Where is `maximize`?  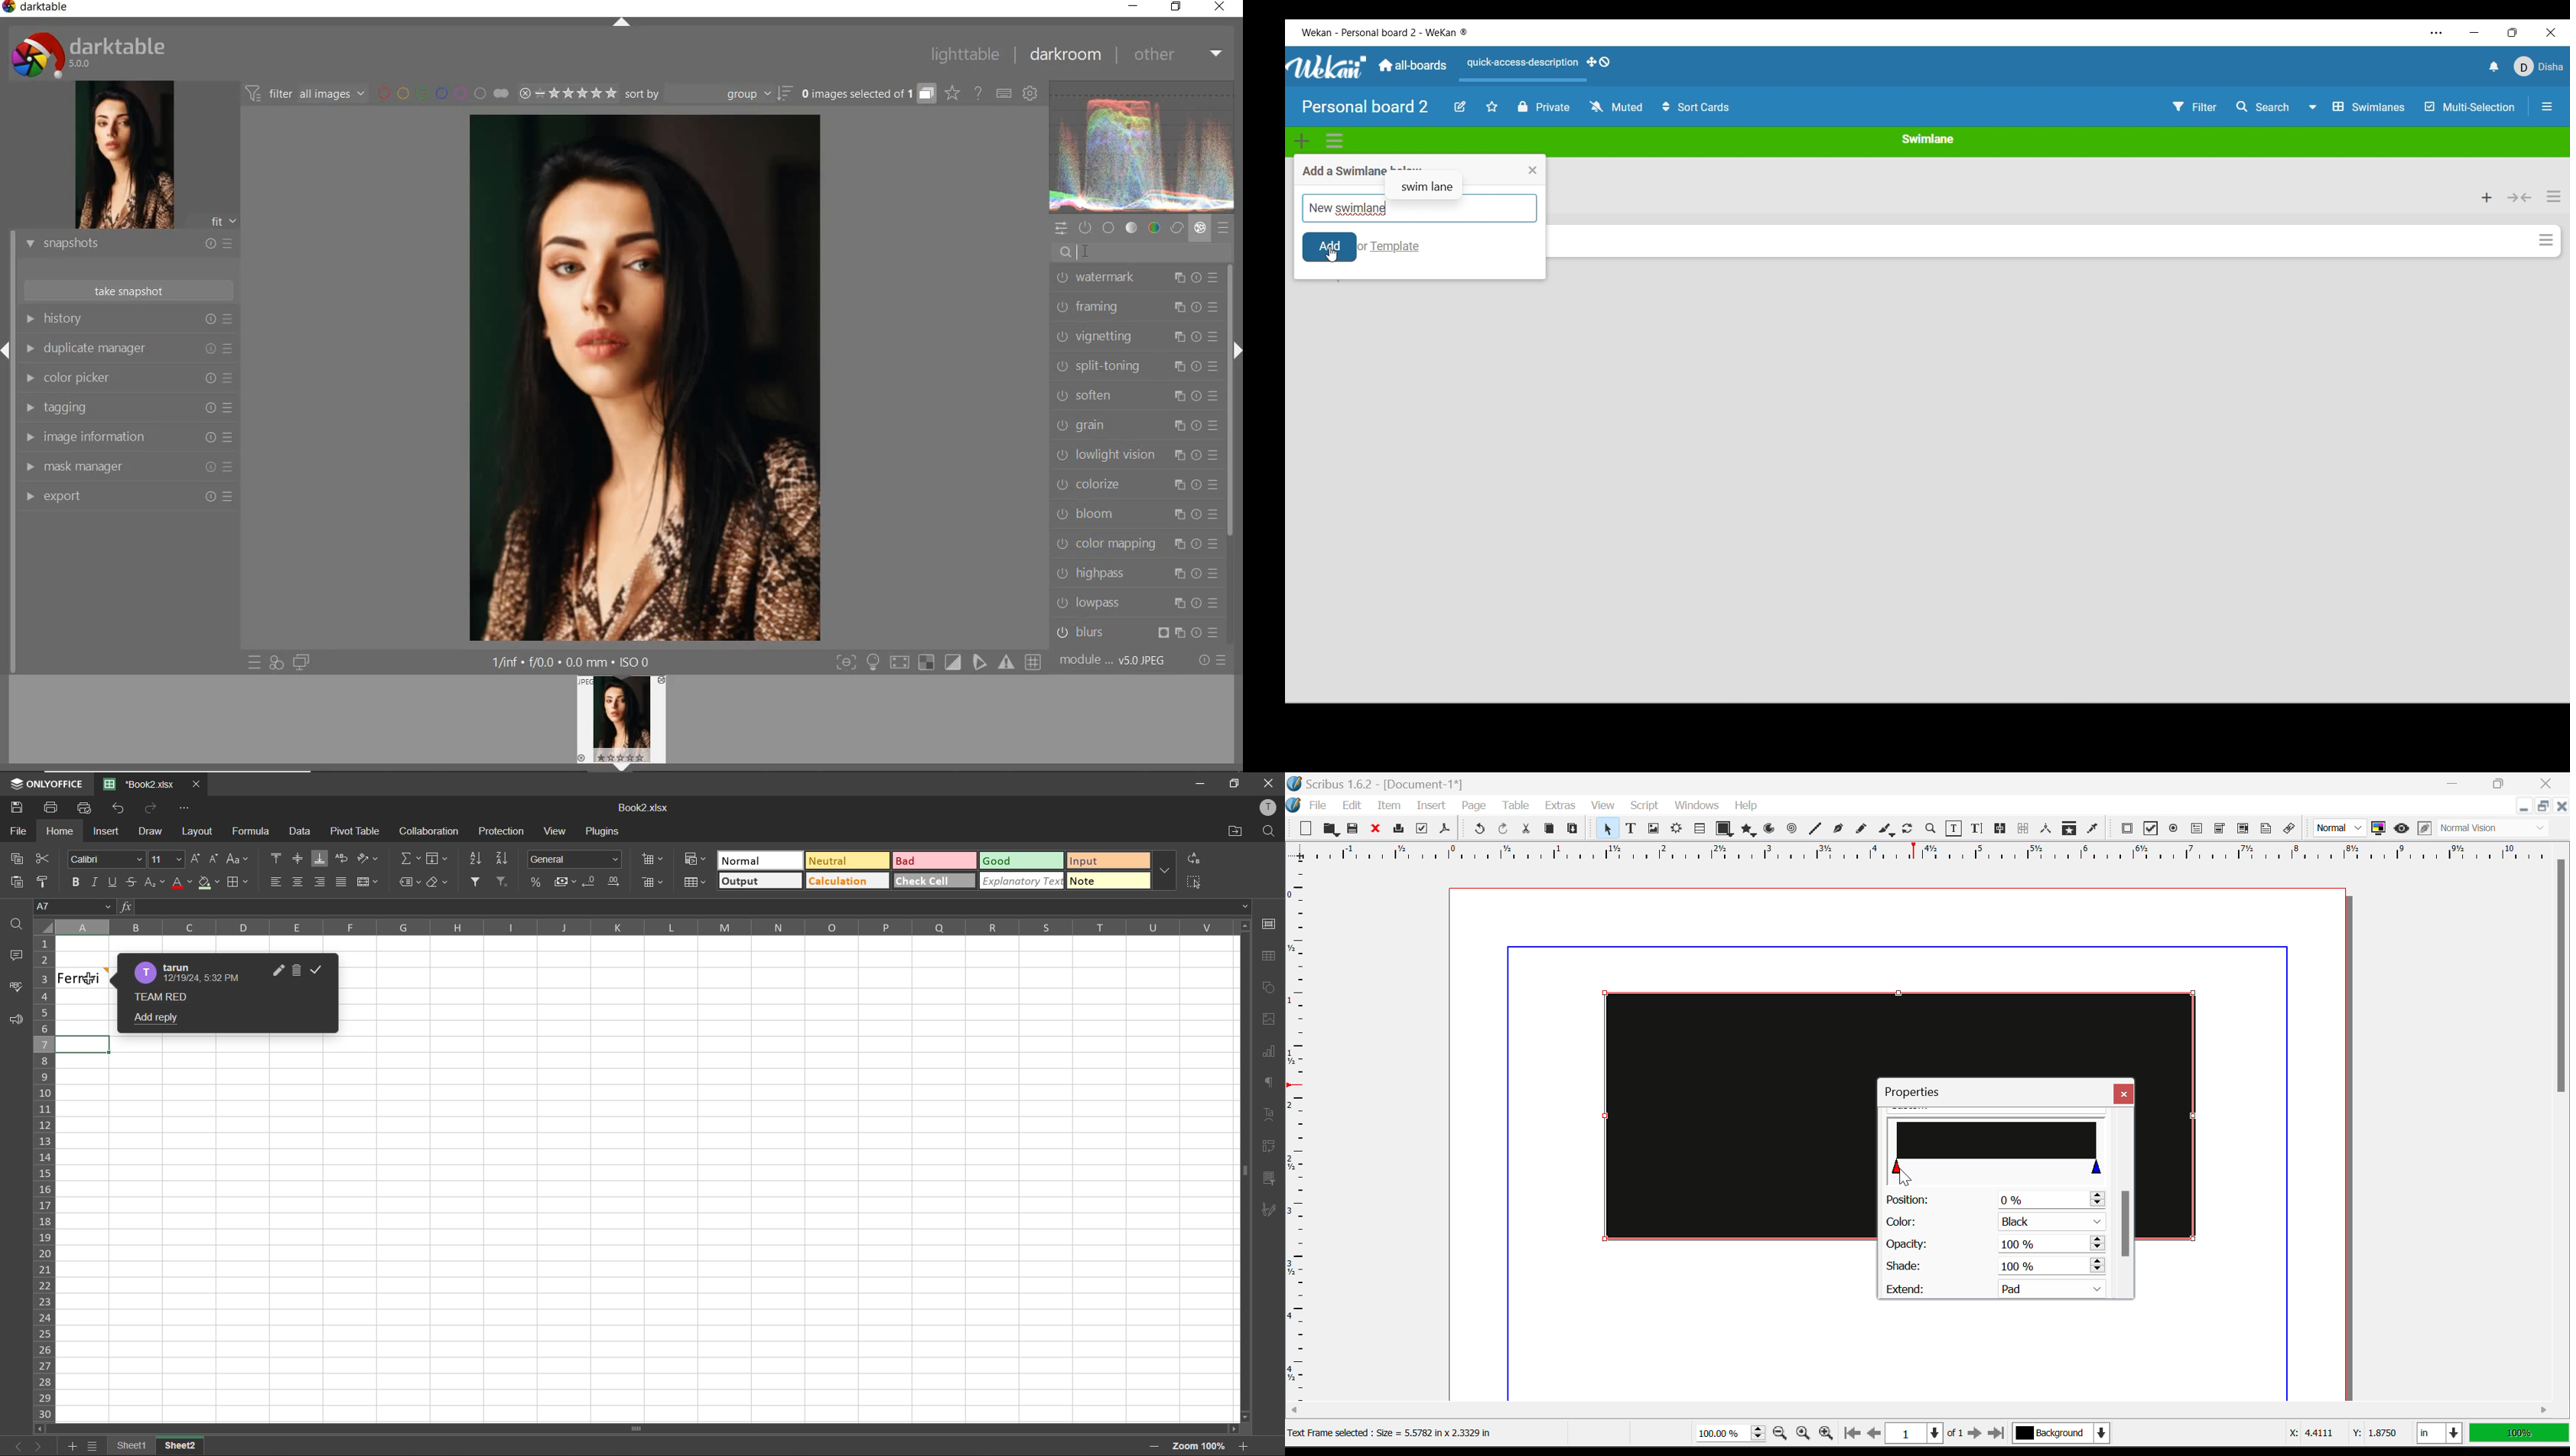
maximize is located at coordinates (1233, 784).